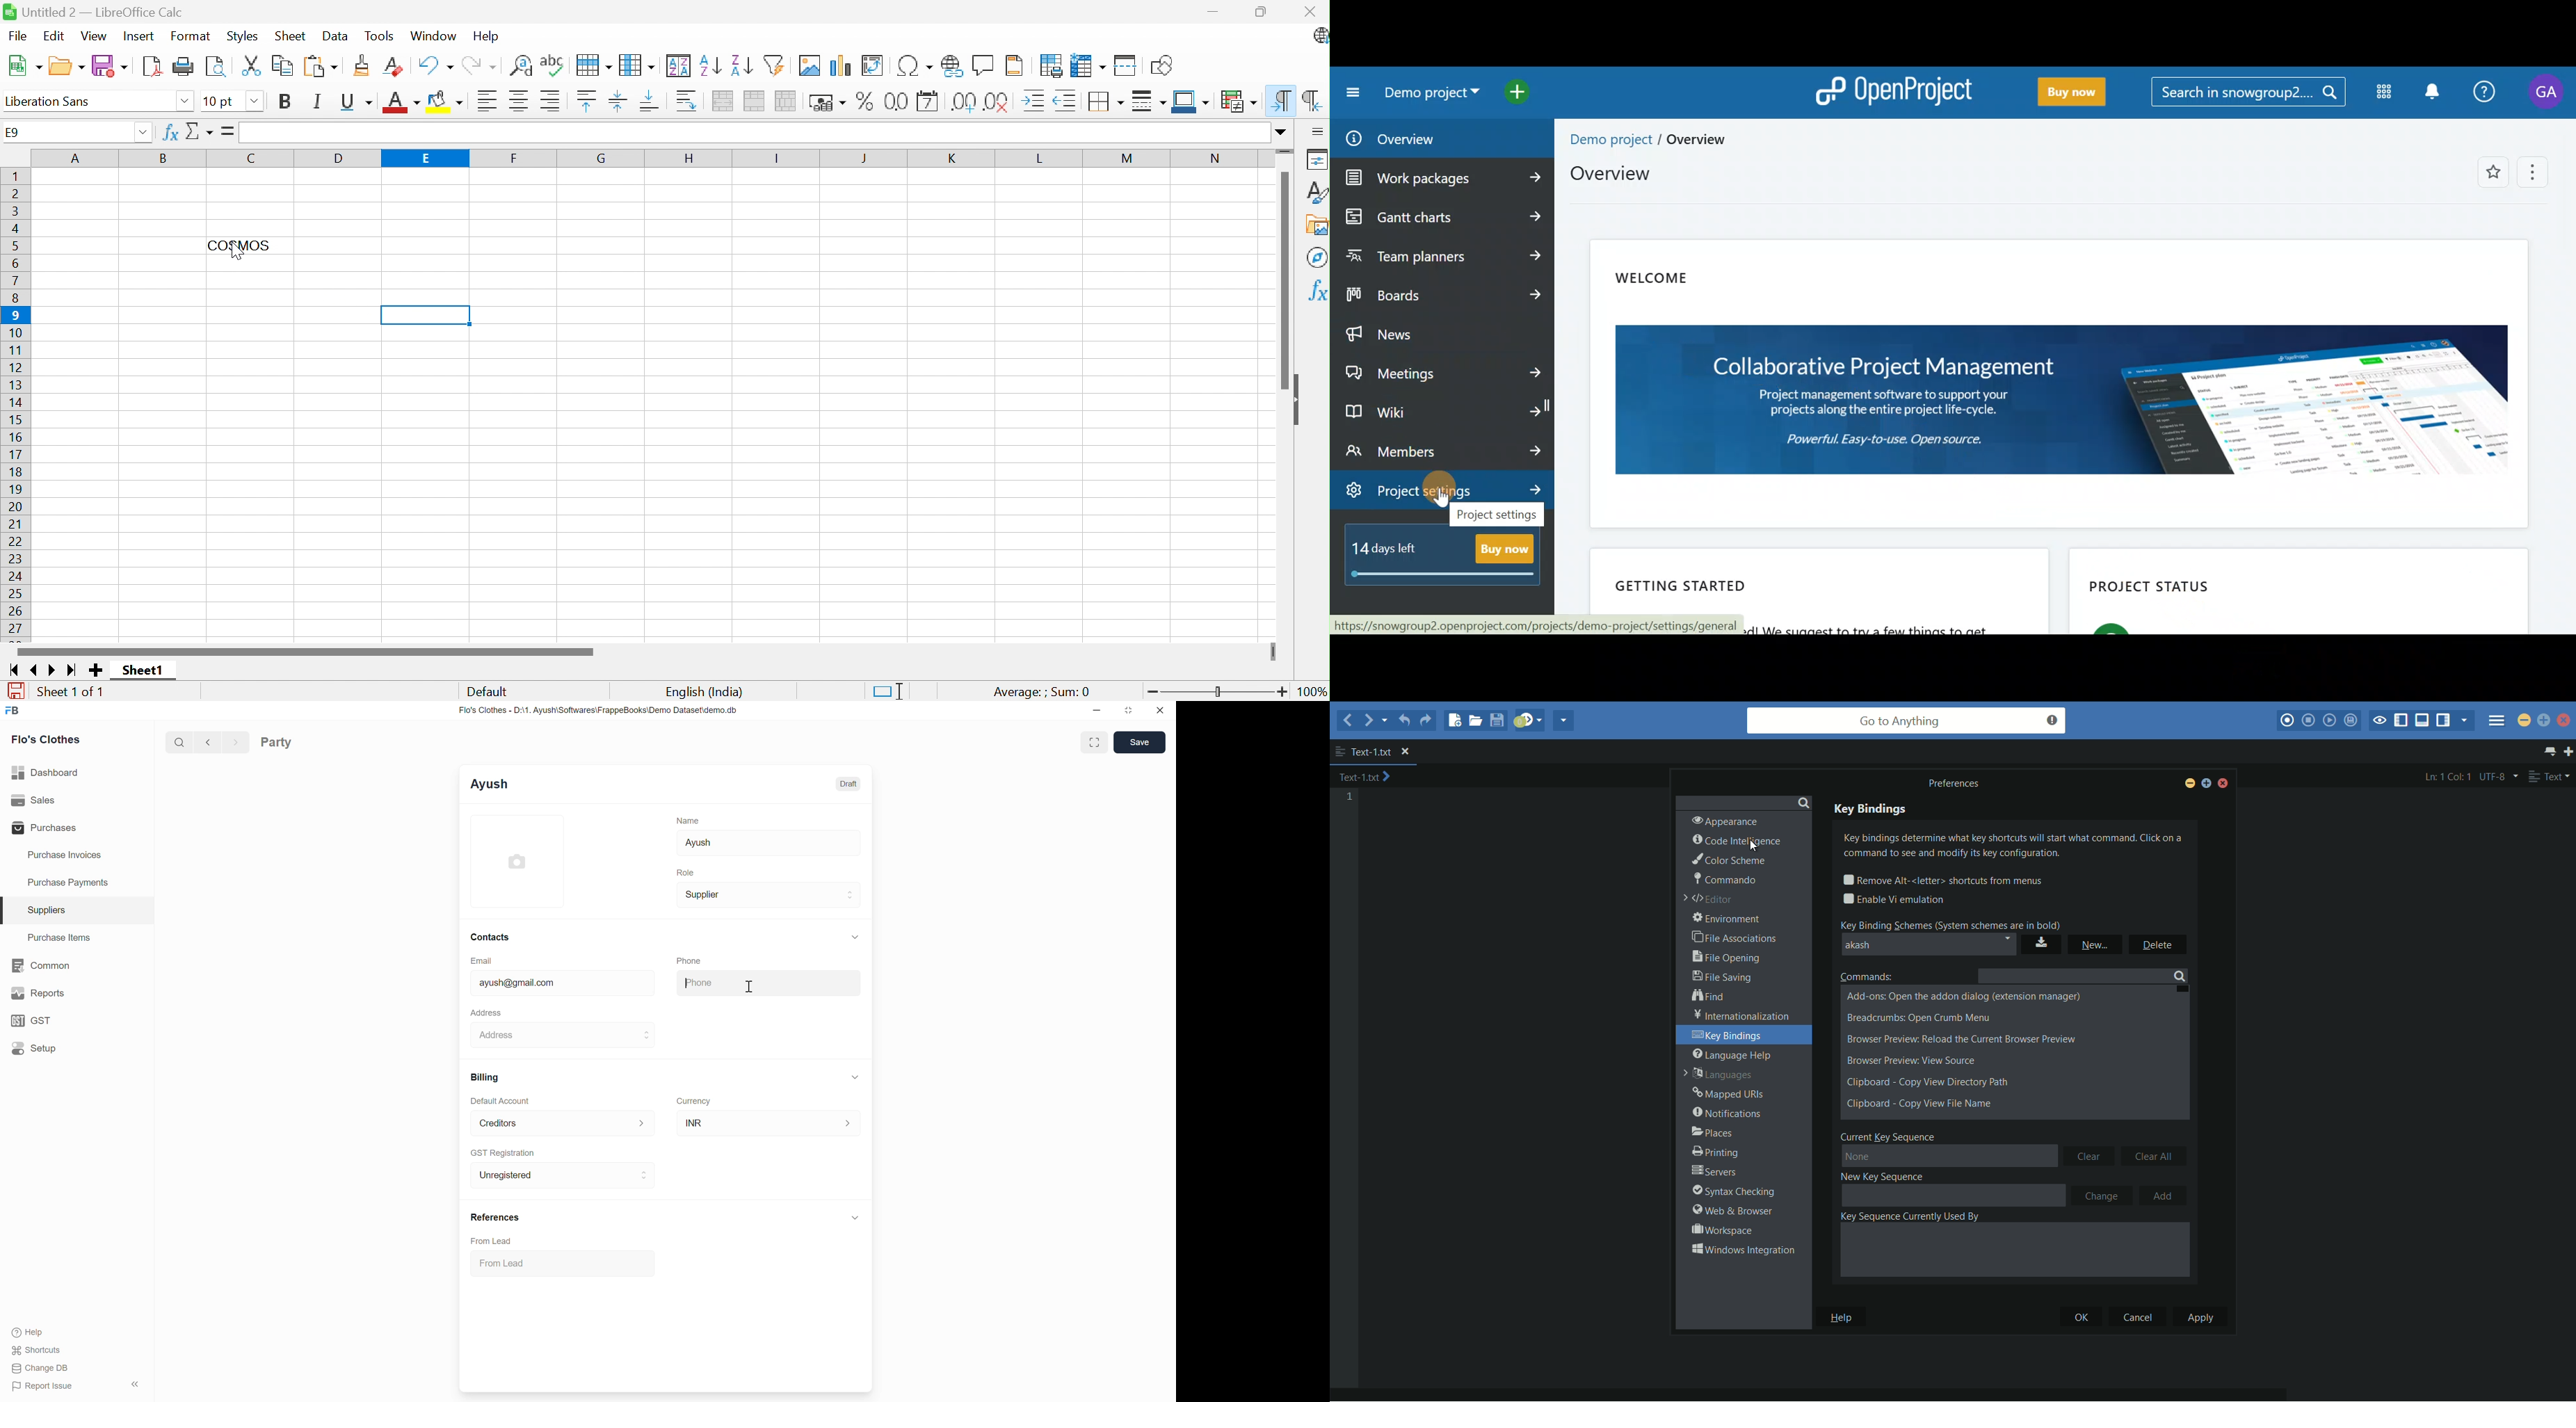 Image resolution: width=2576 pixels, height=1428 pixels. What do you see at coordinates (1442, 296) in the screenshot?
I see `Boards` at bounding box center [1442, 296].